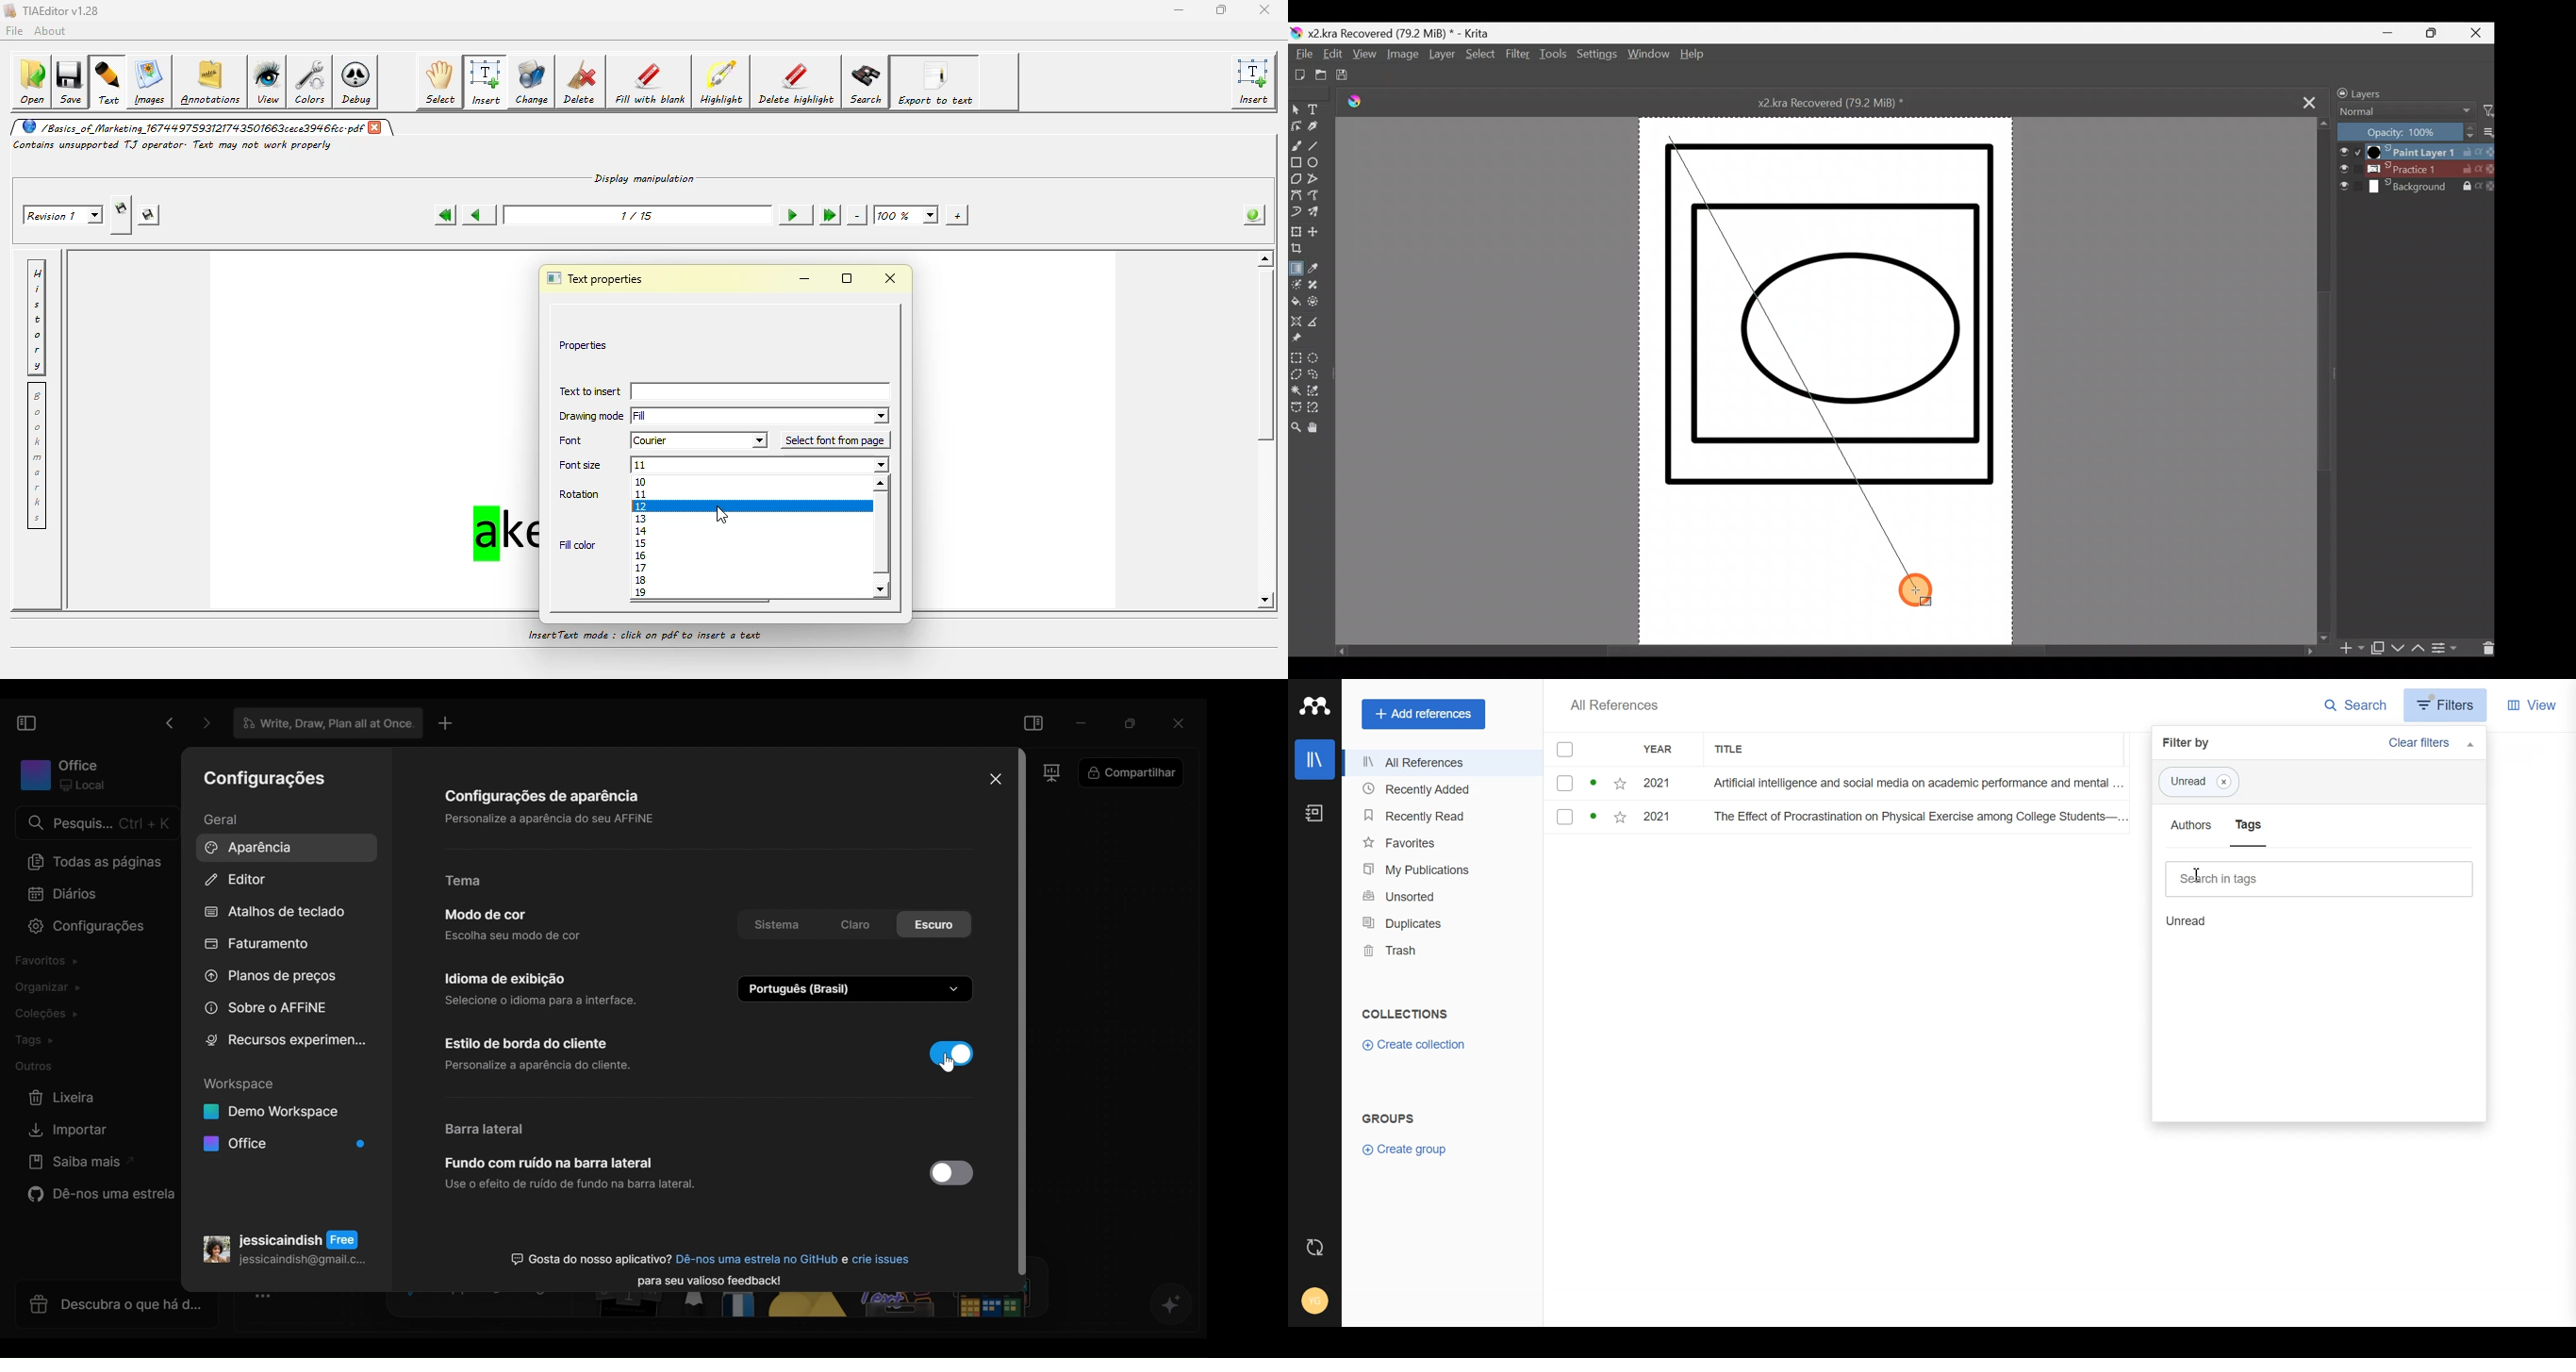  Describe the element at coordinates (949, 1310) in the screenshot. I see `Others` at that location.